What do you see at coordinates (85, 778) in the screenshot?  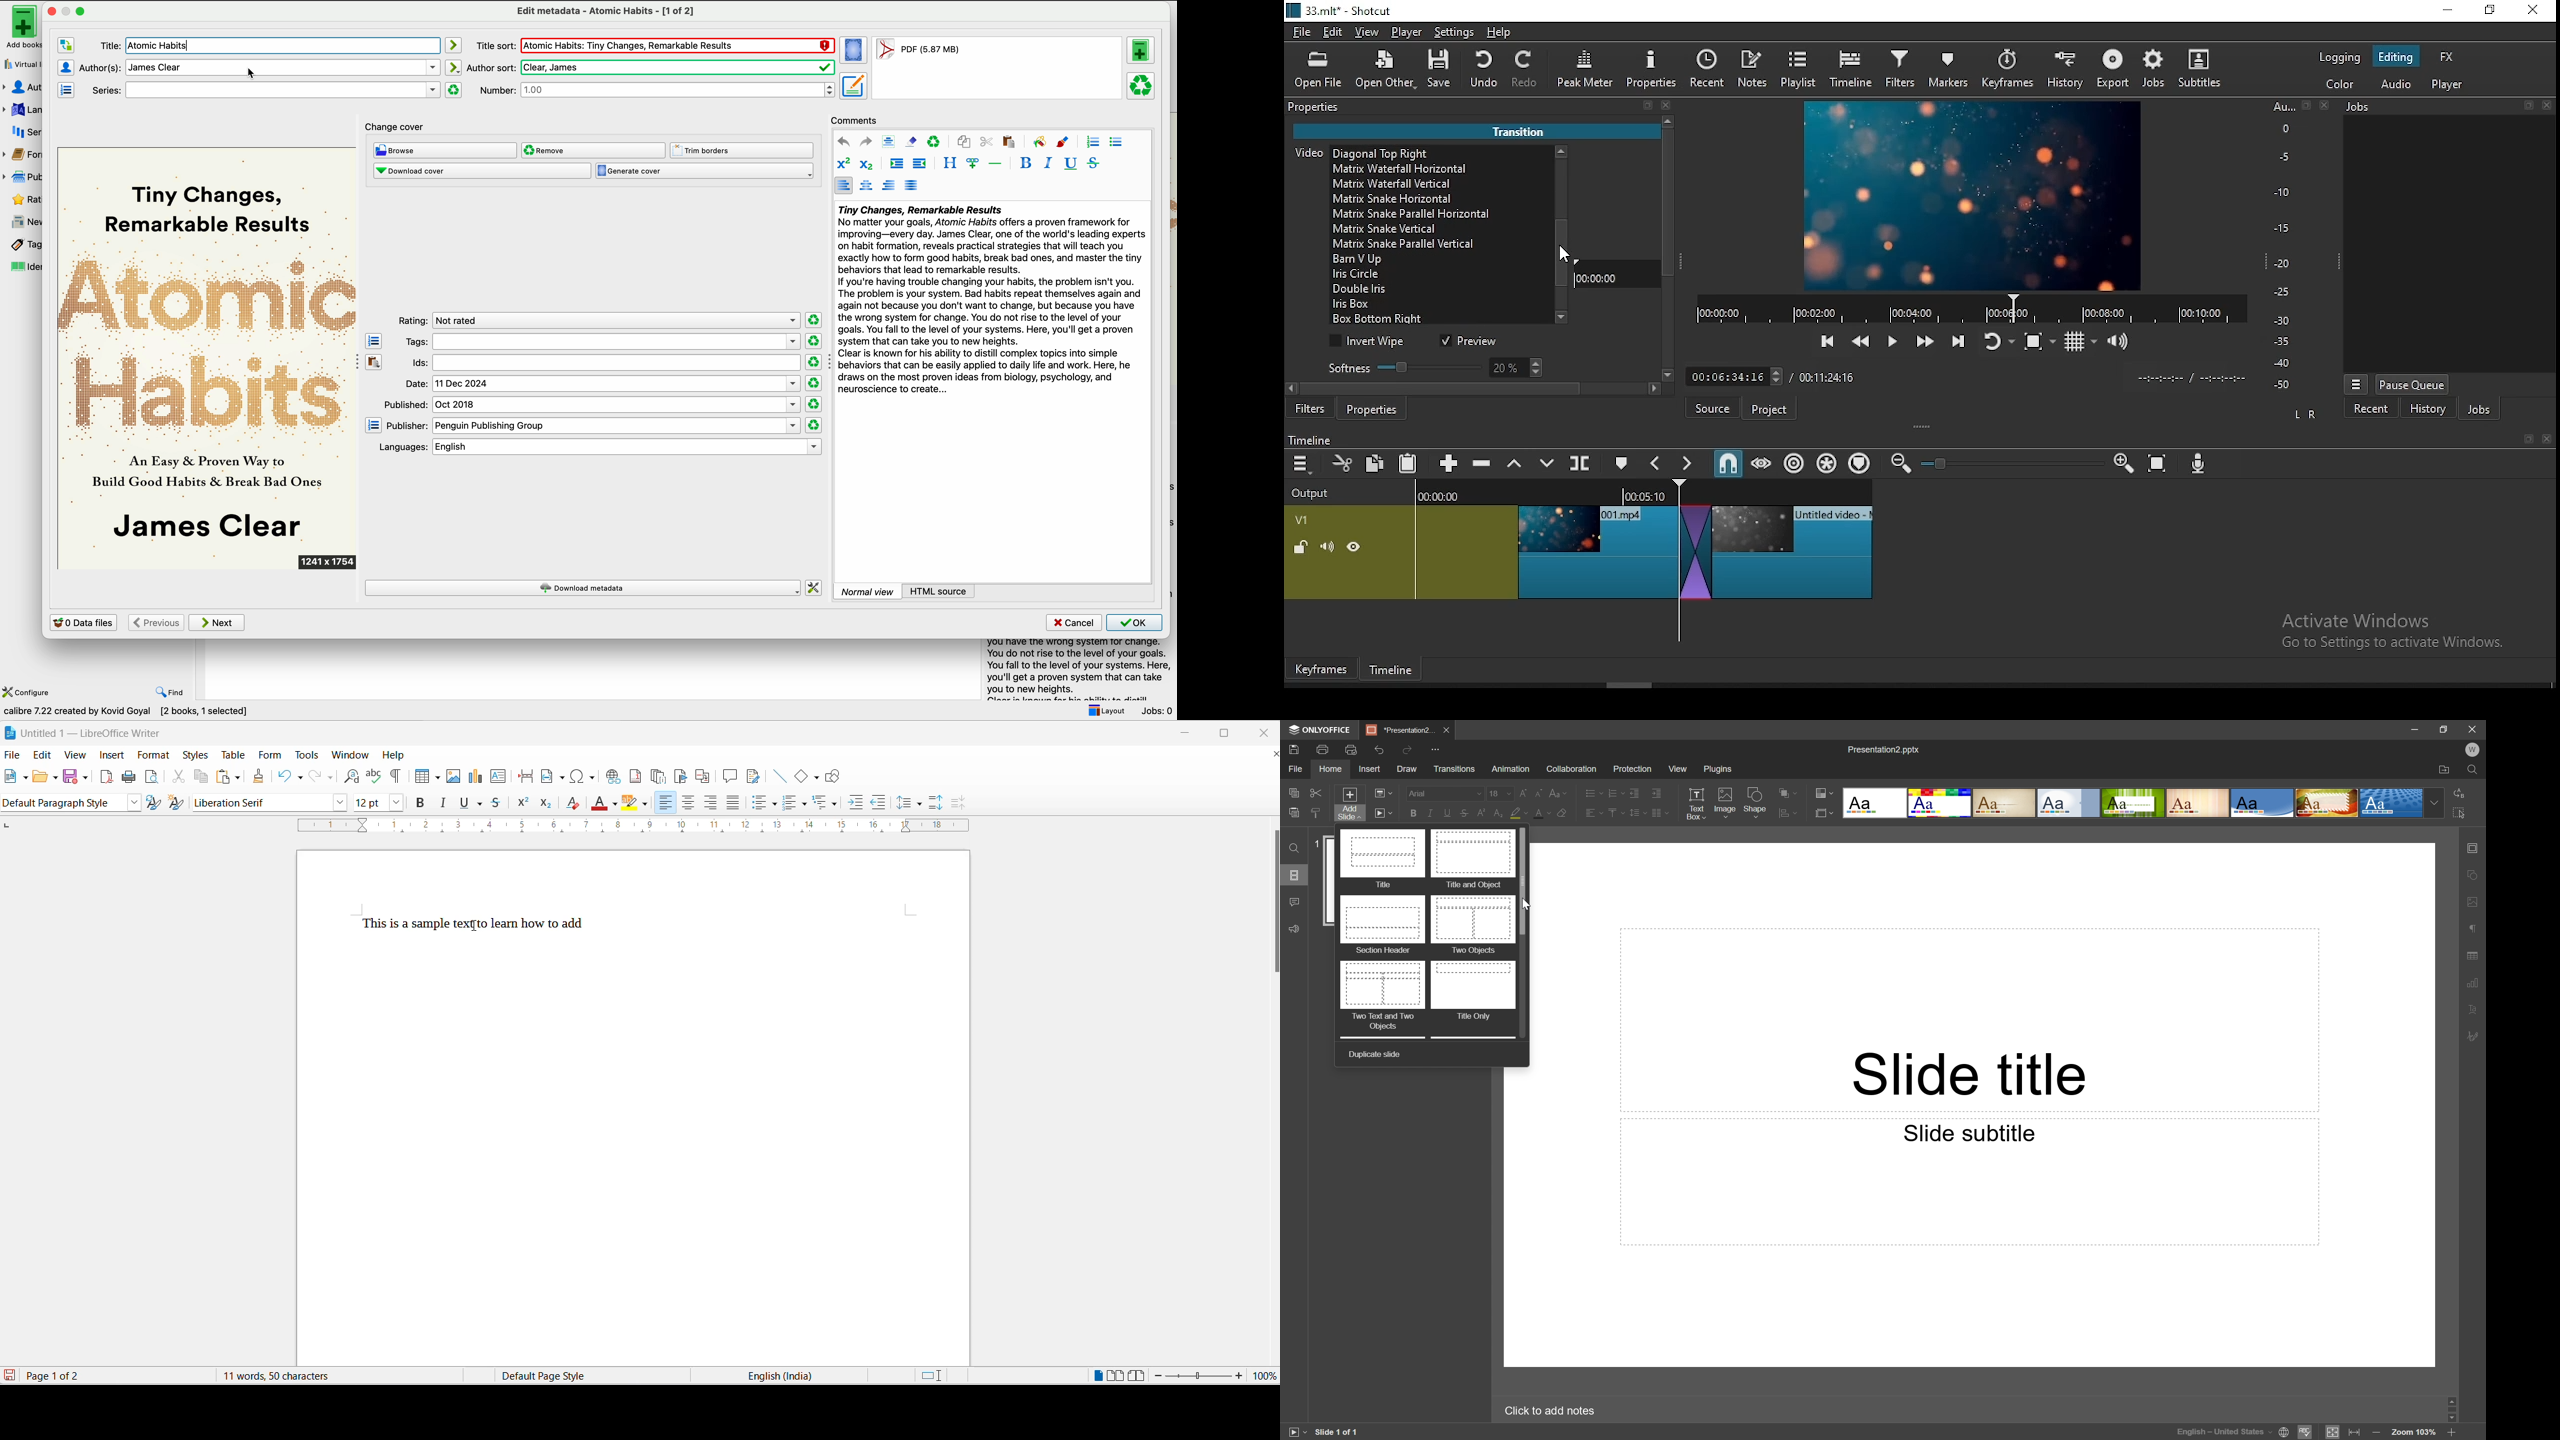 I see `save options` at bounding box center [85, 778].